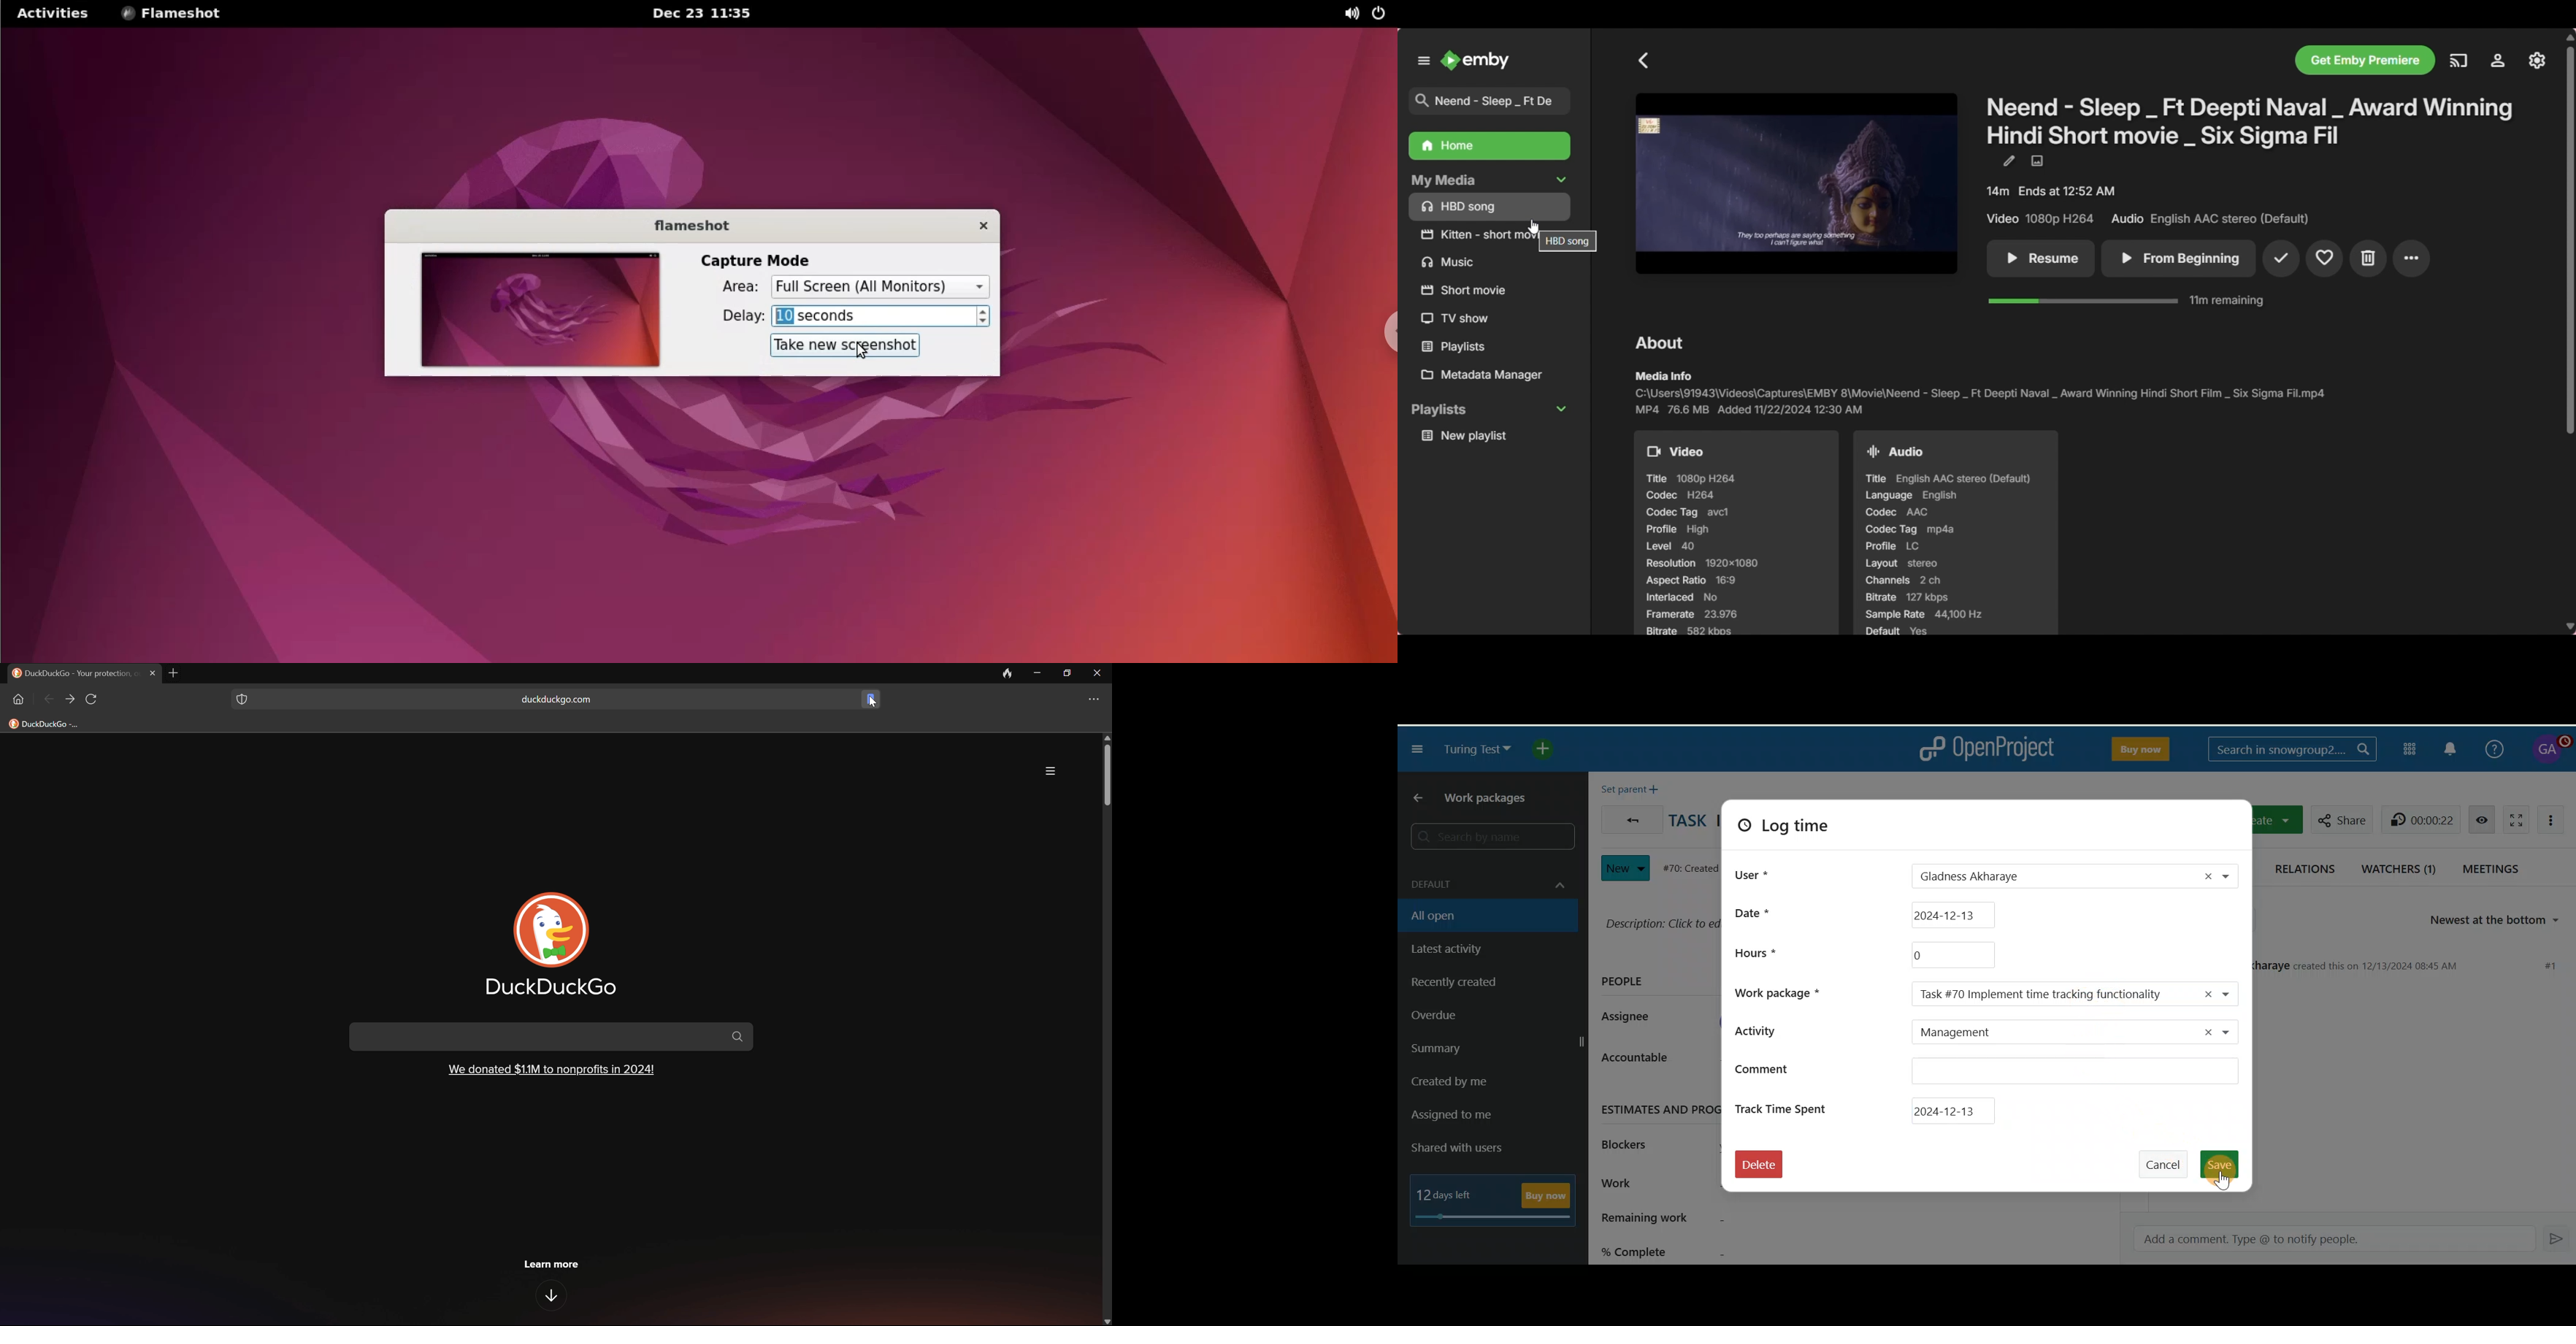  Describe the element at coordinates (2452, 748) in the screenshot. I see `Notification centre` at that location.